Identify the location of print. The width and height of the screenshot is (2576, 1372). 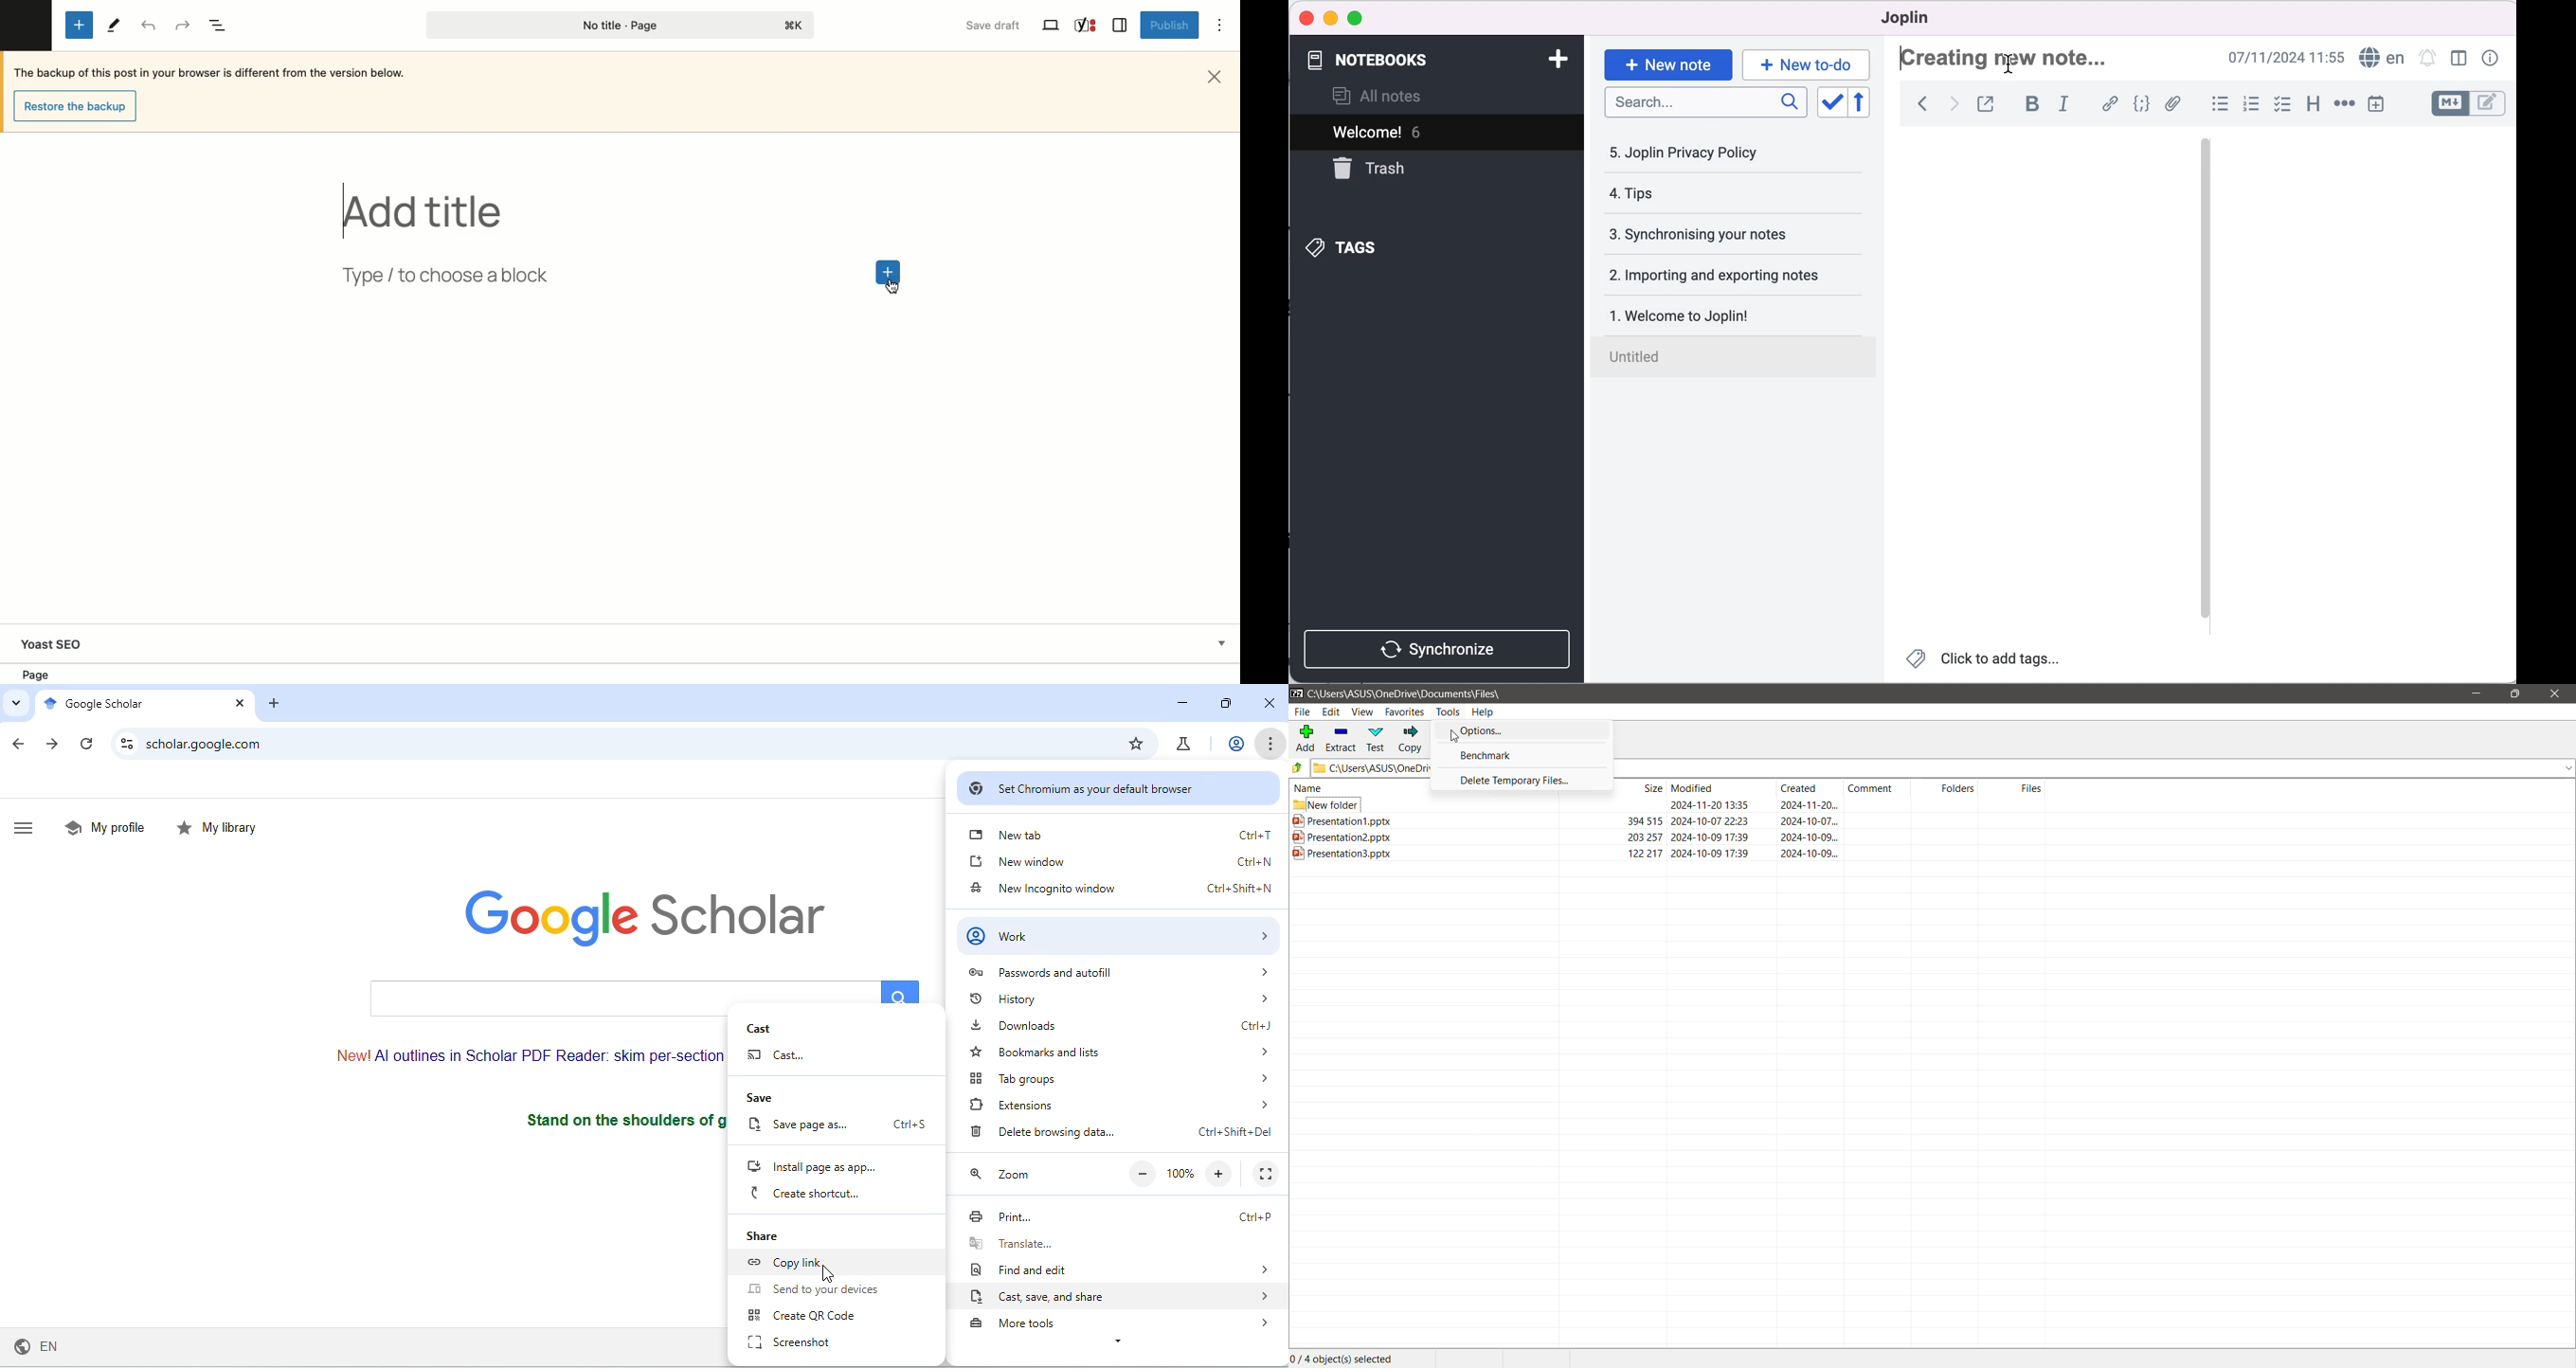
(1122, 1216).